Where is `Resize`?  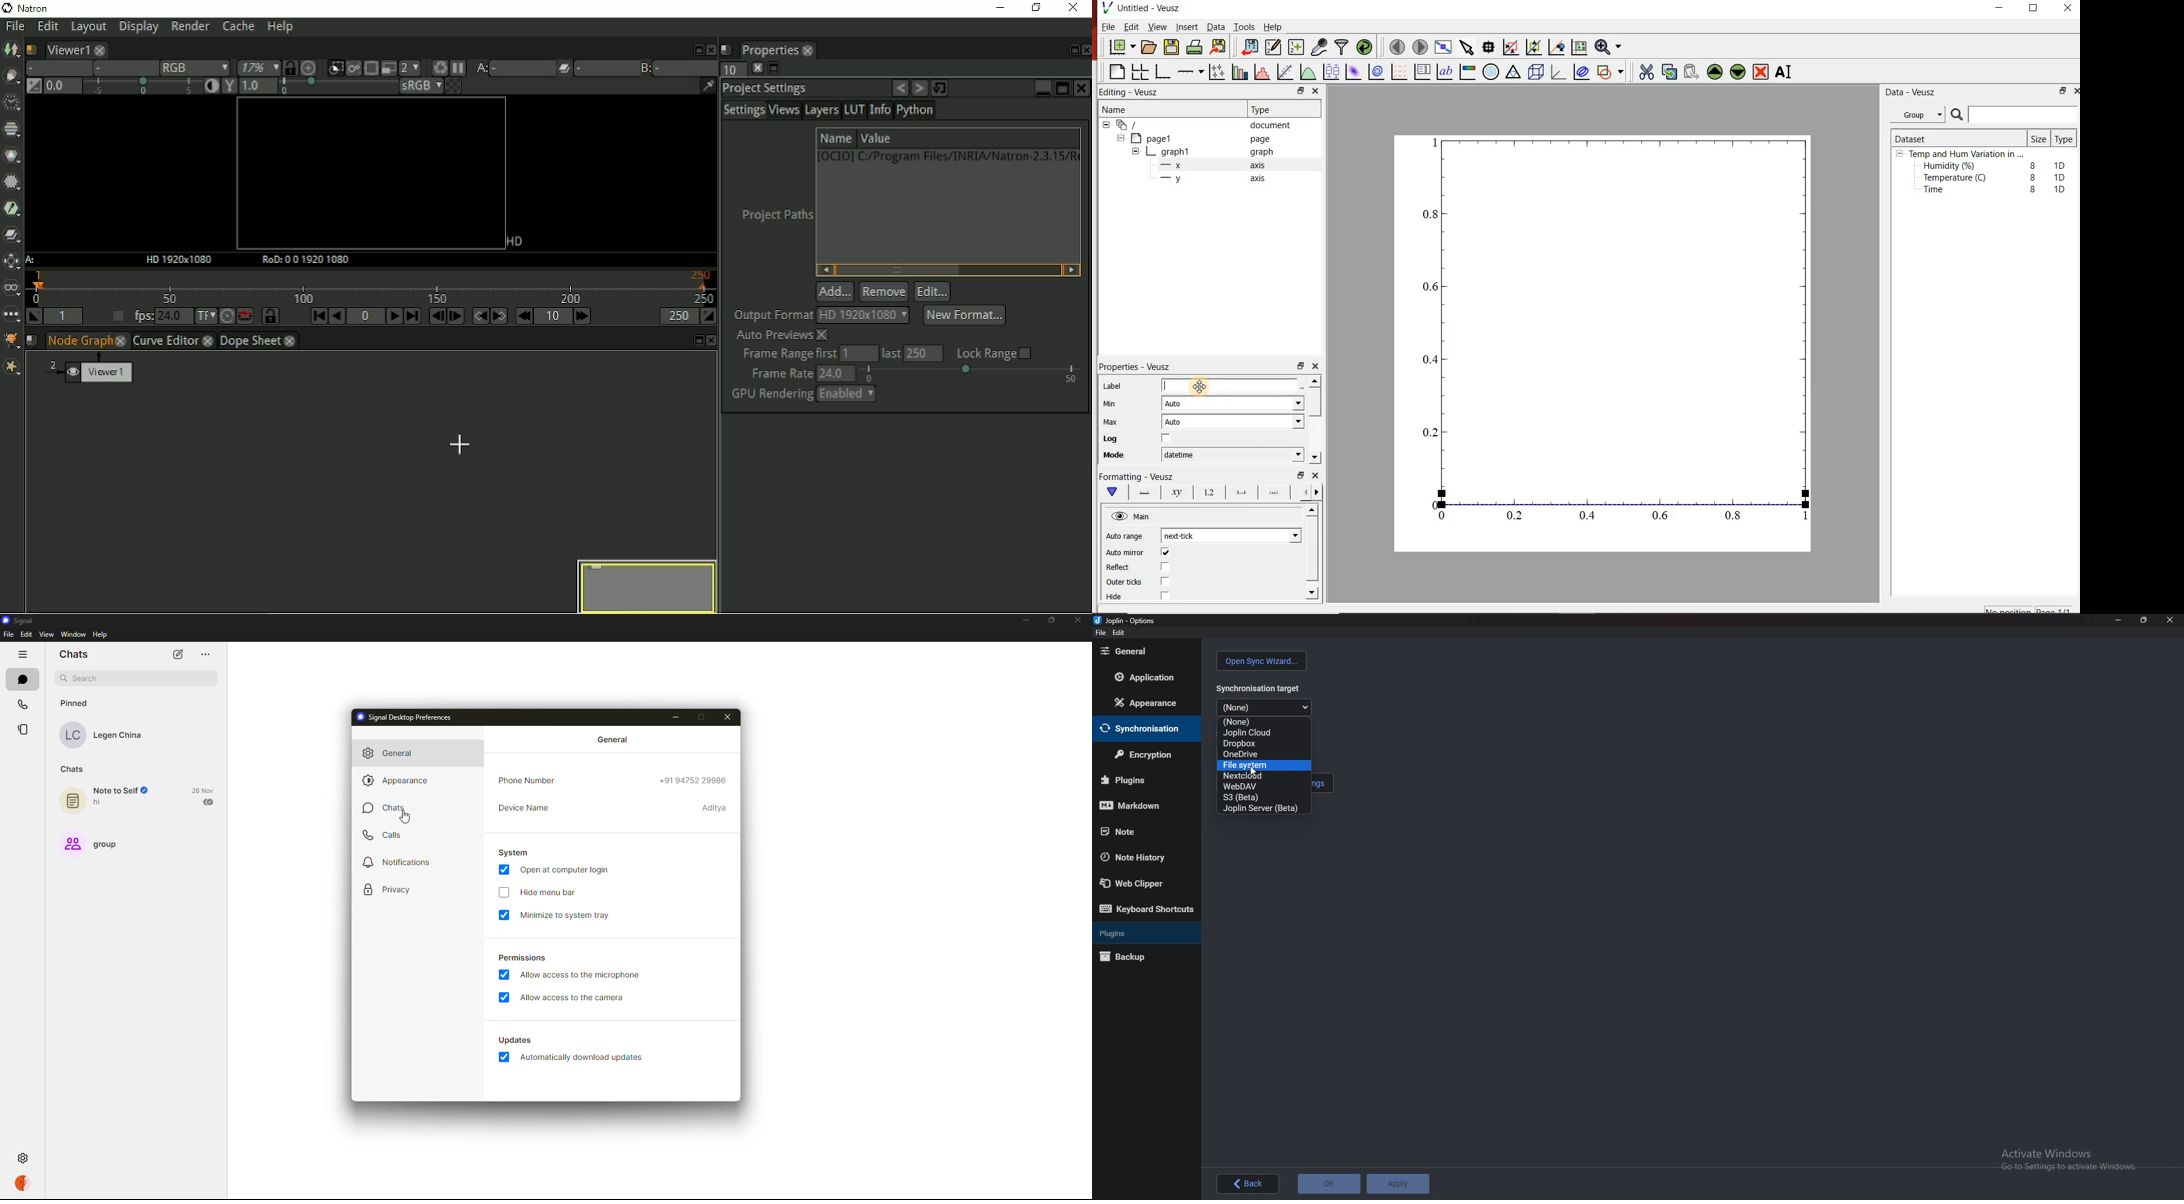
Resize is located at coordinates (2145, 620).